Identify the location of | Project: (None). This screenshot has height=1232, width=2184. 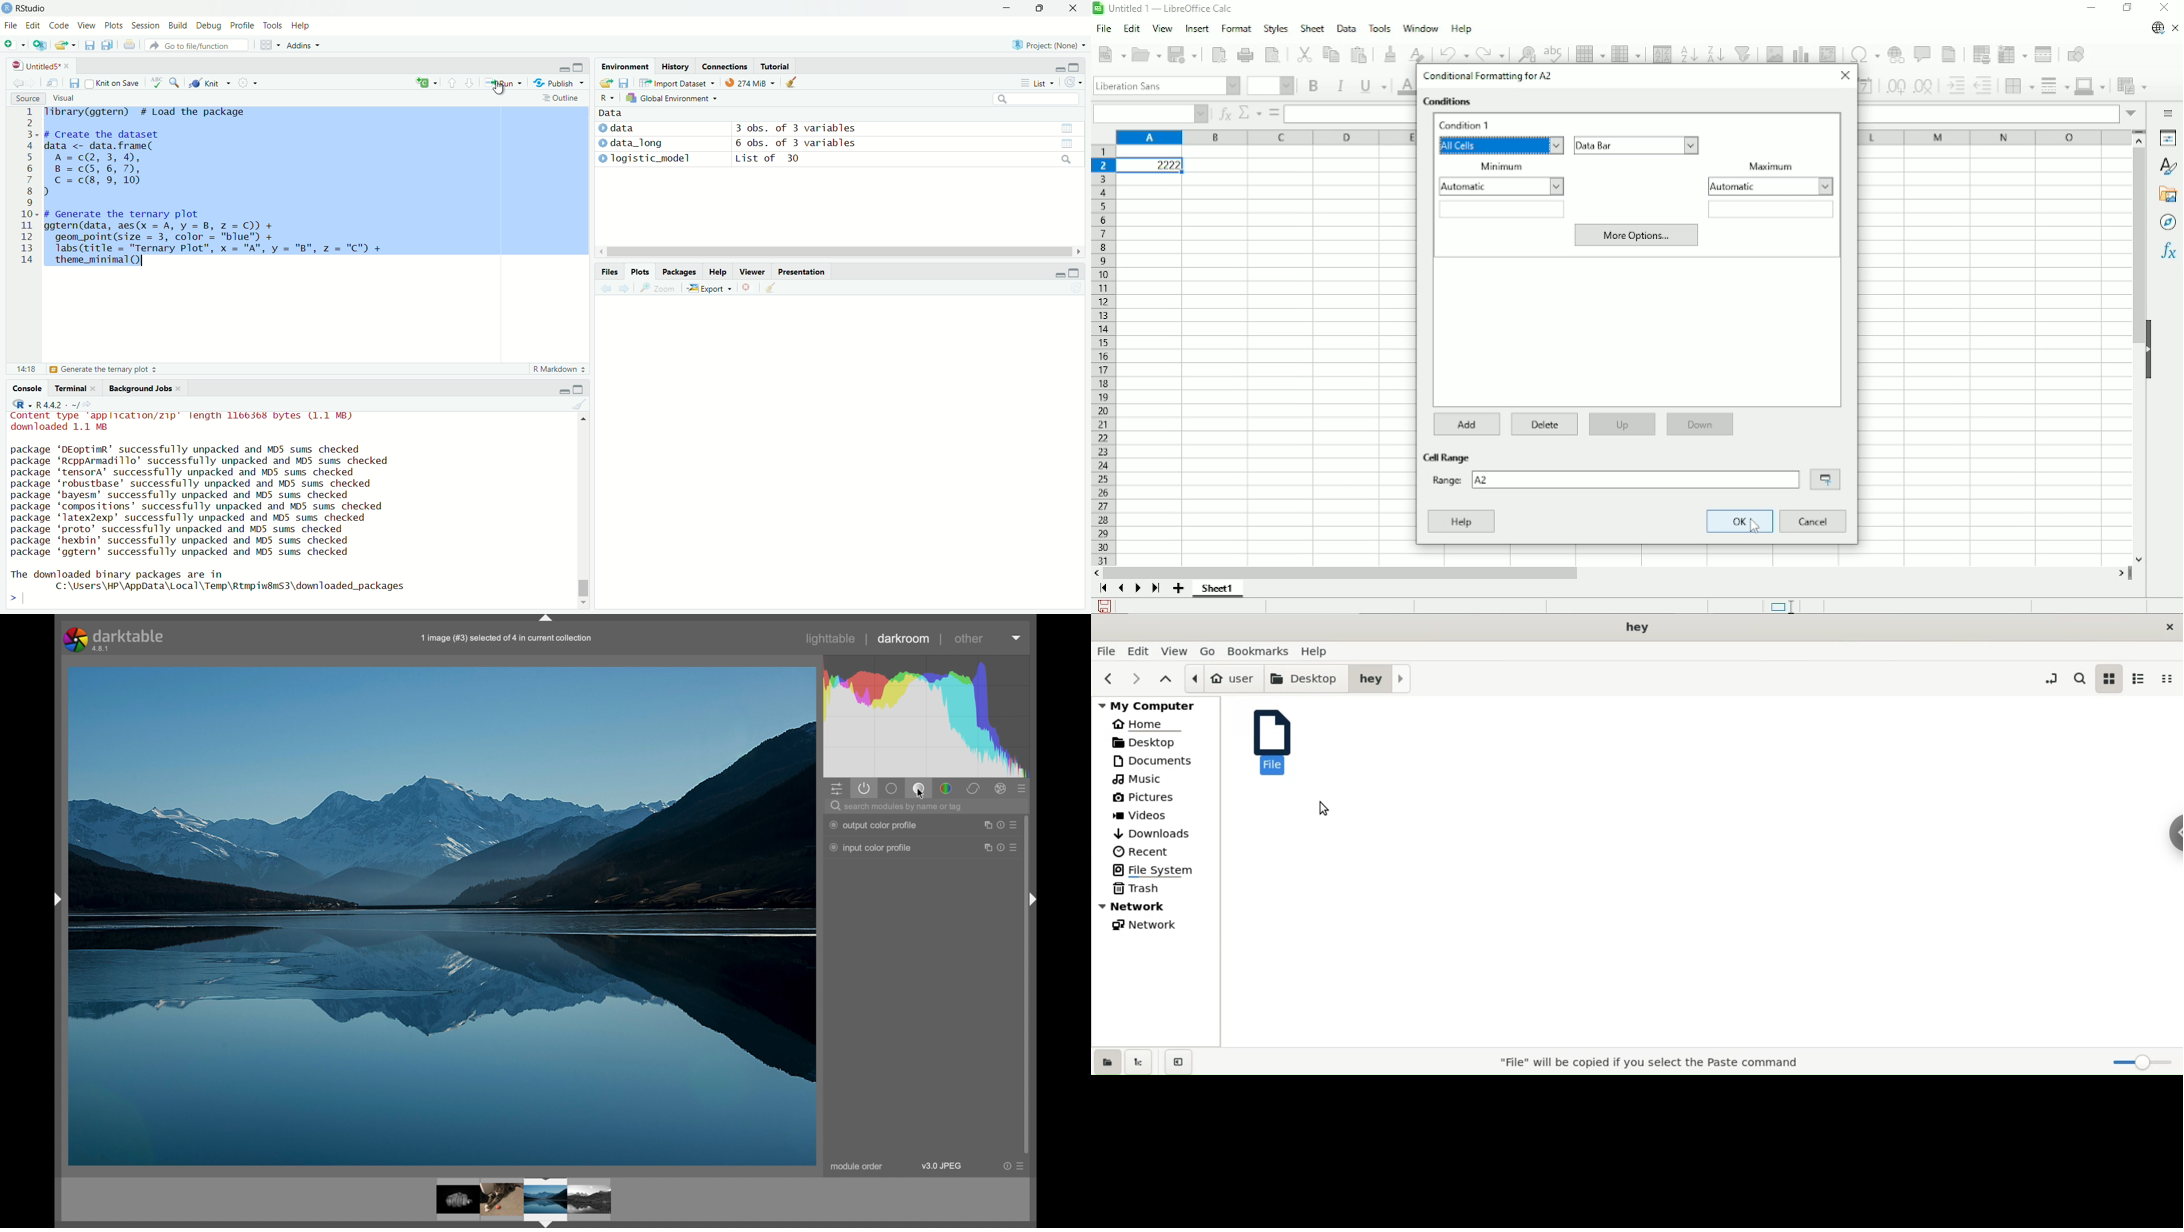
(1044, 45).